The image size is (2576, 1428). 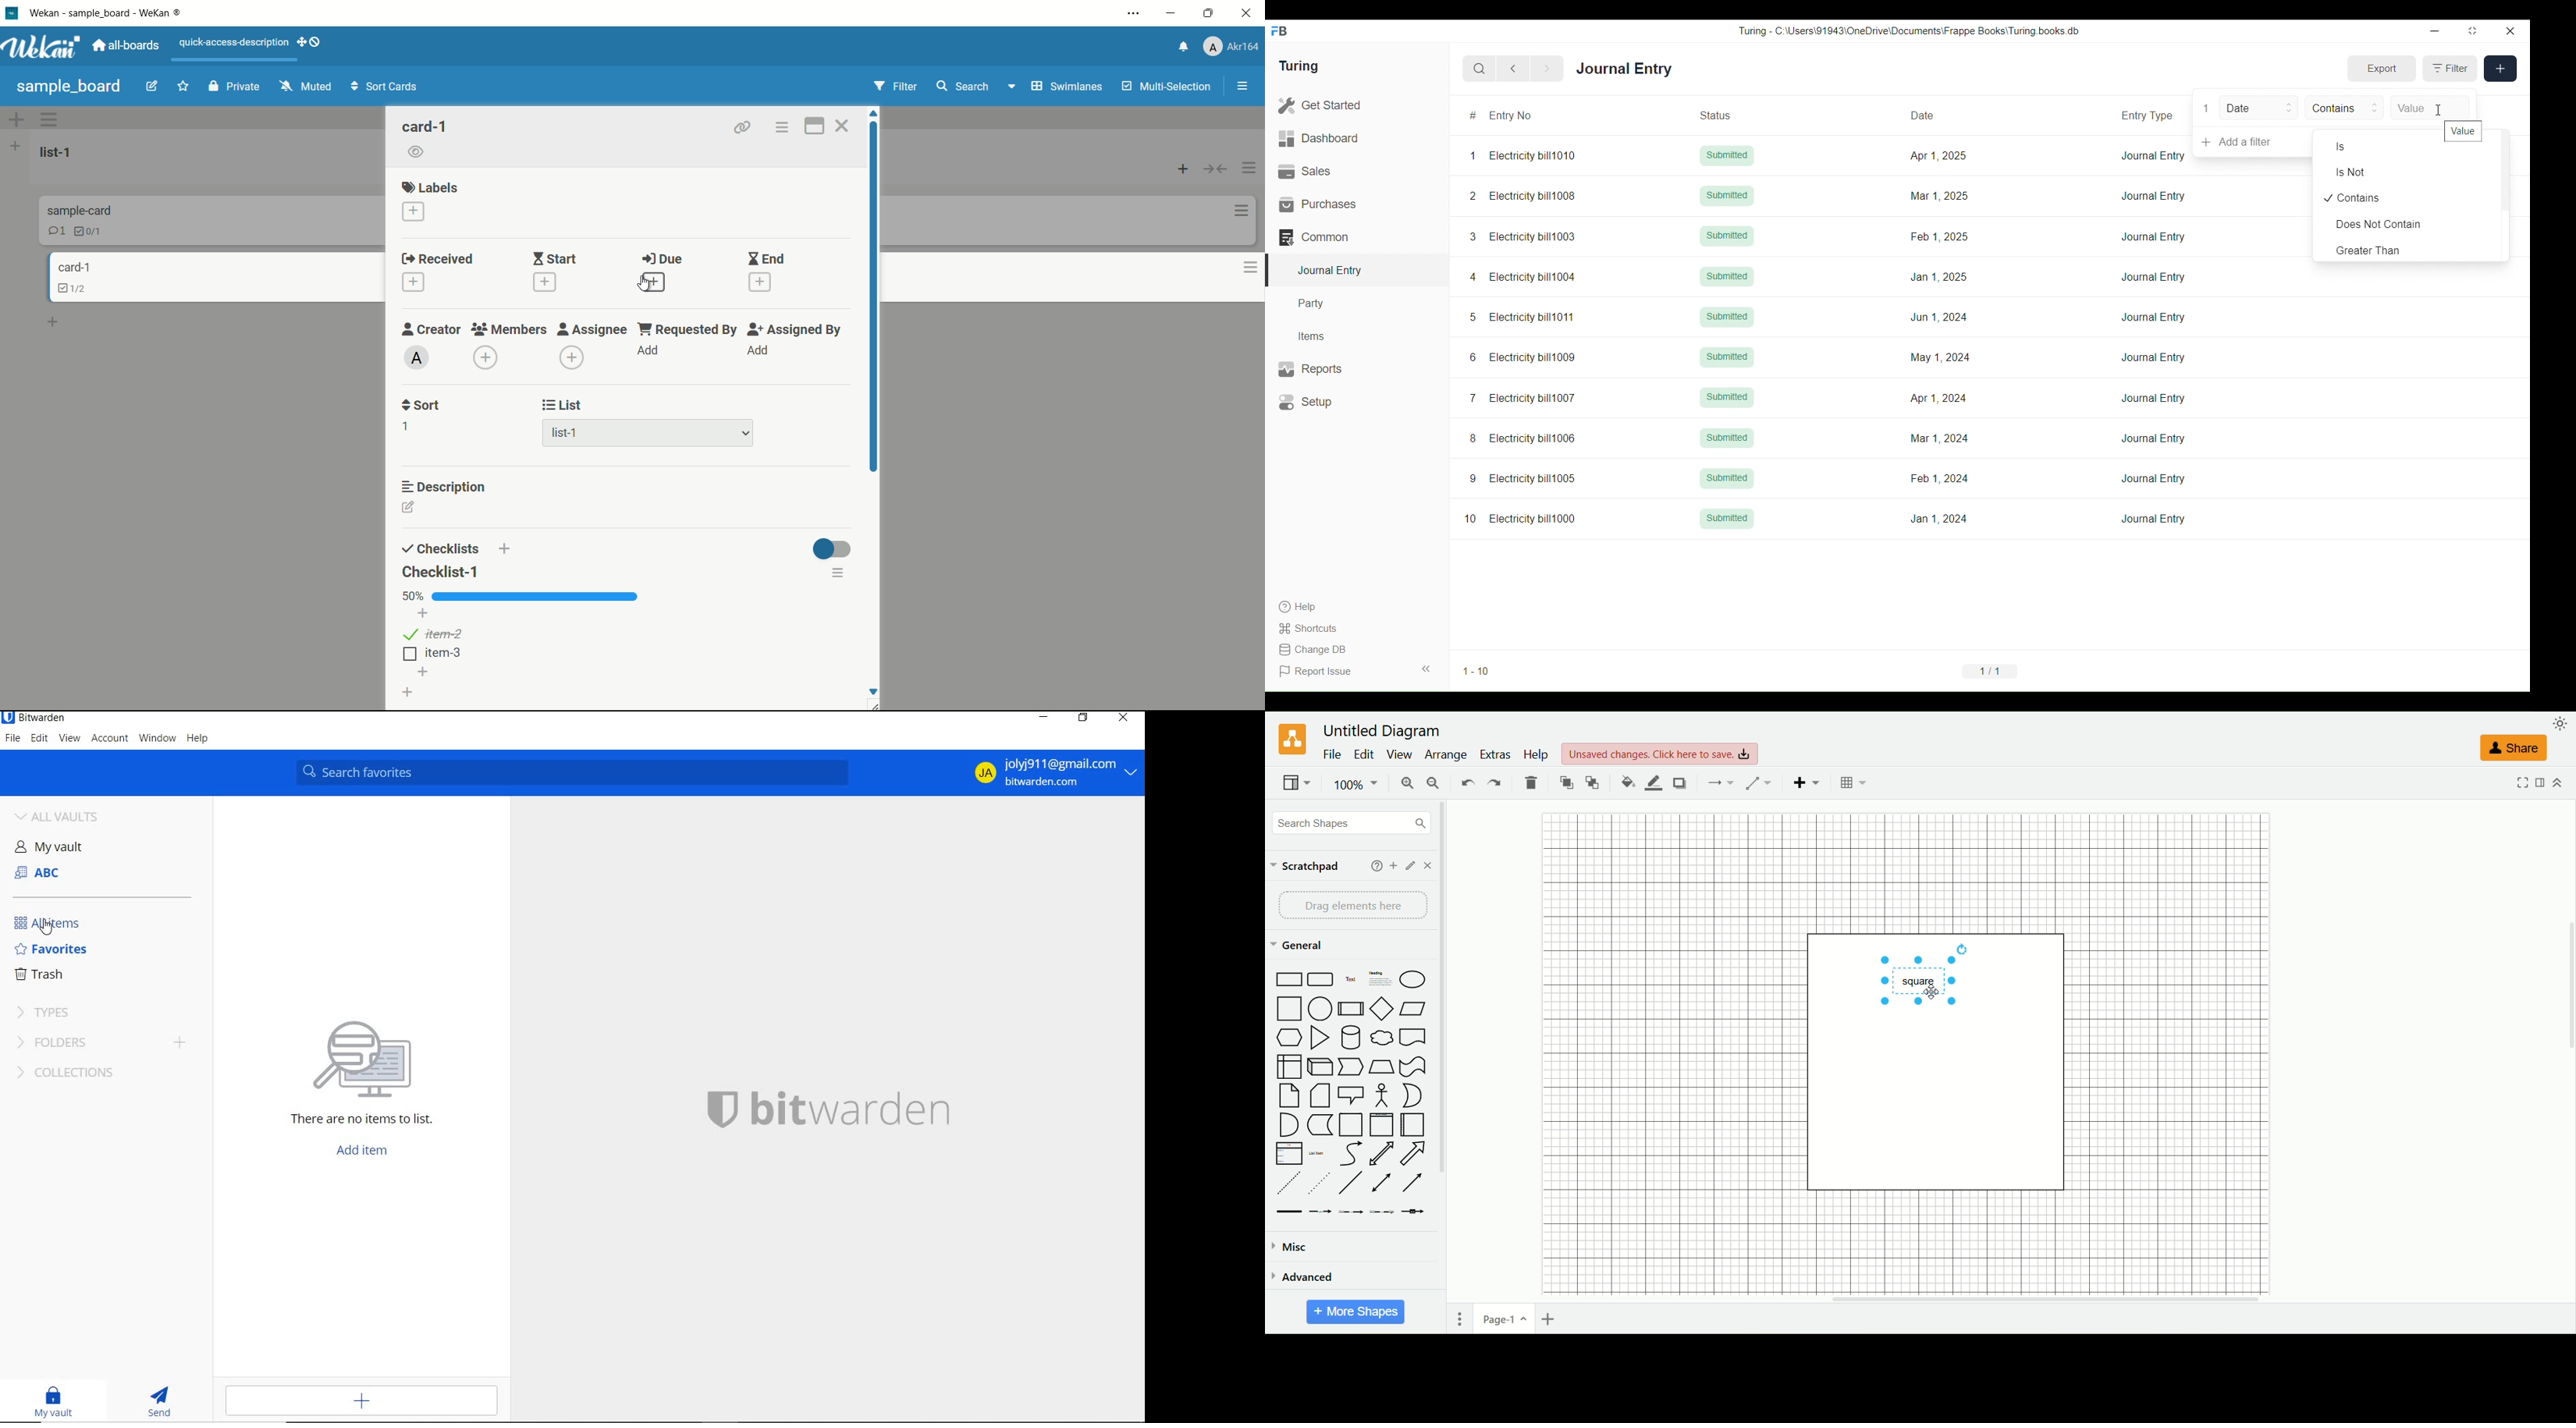 I want to click on Submitted, so click(x=1727, y=196).